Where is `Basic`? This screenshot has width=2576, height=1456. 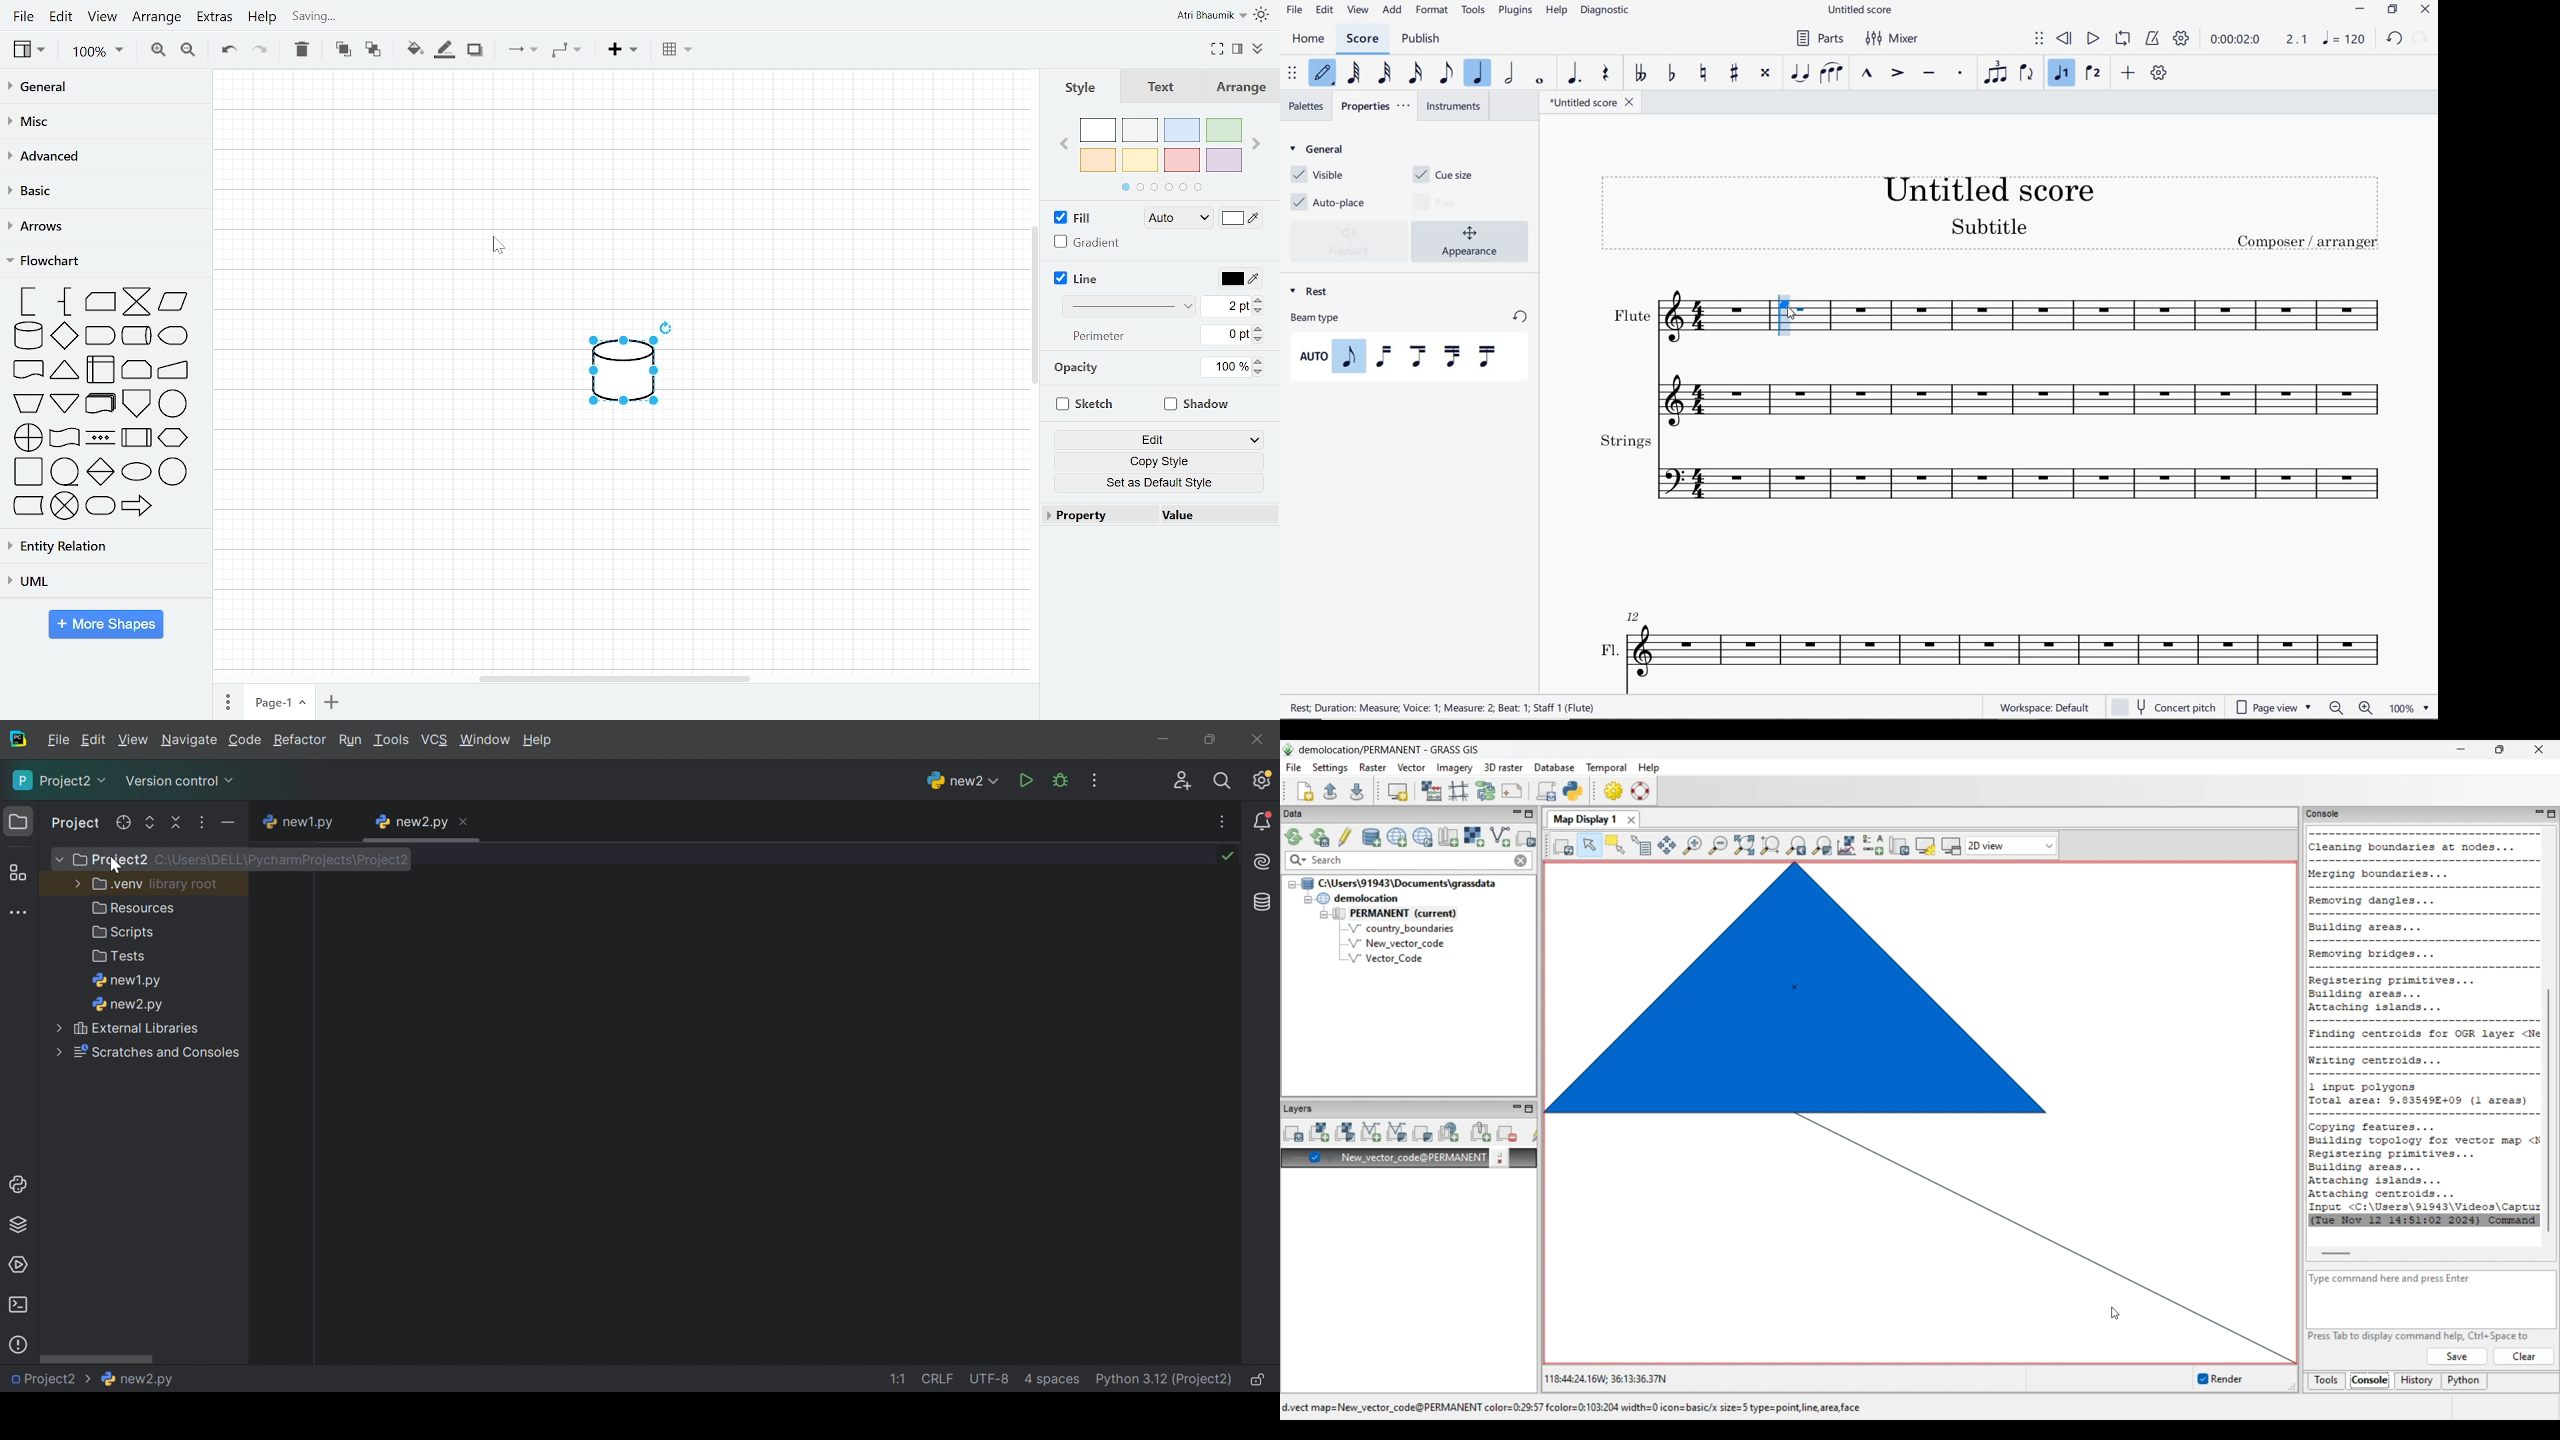 Basic is located at coordinates (102, 191).